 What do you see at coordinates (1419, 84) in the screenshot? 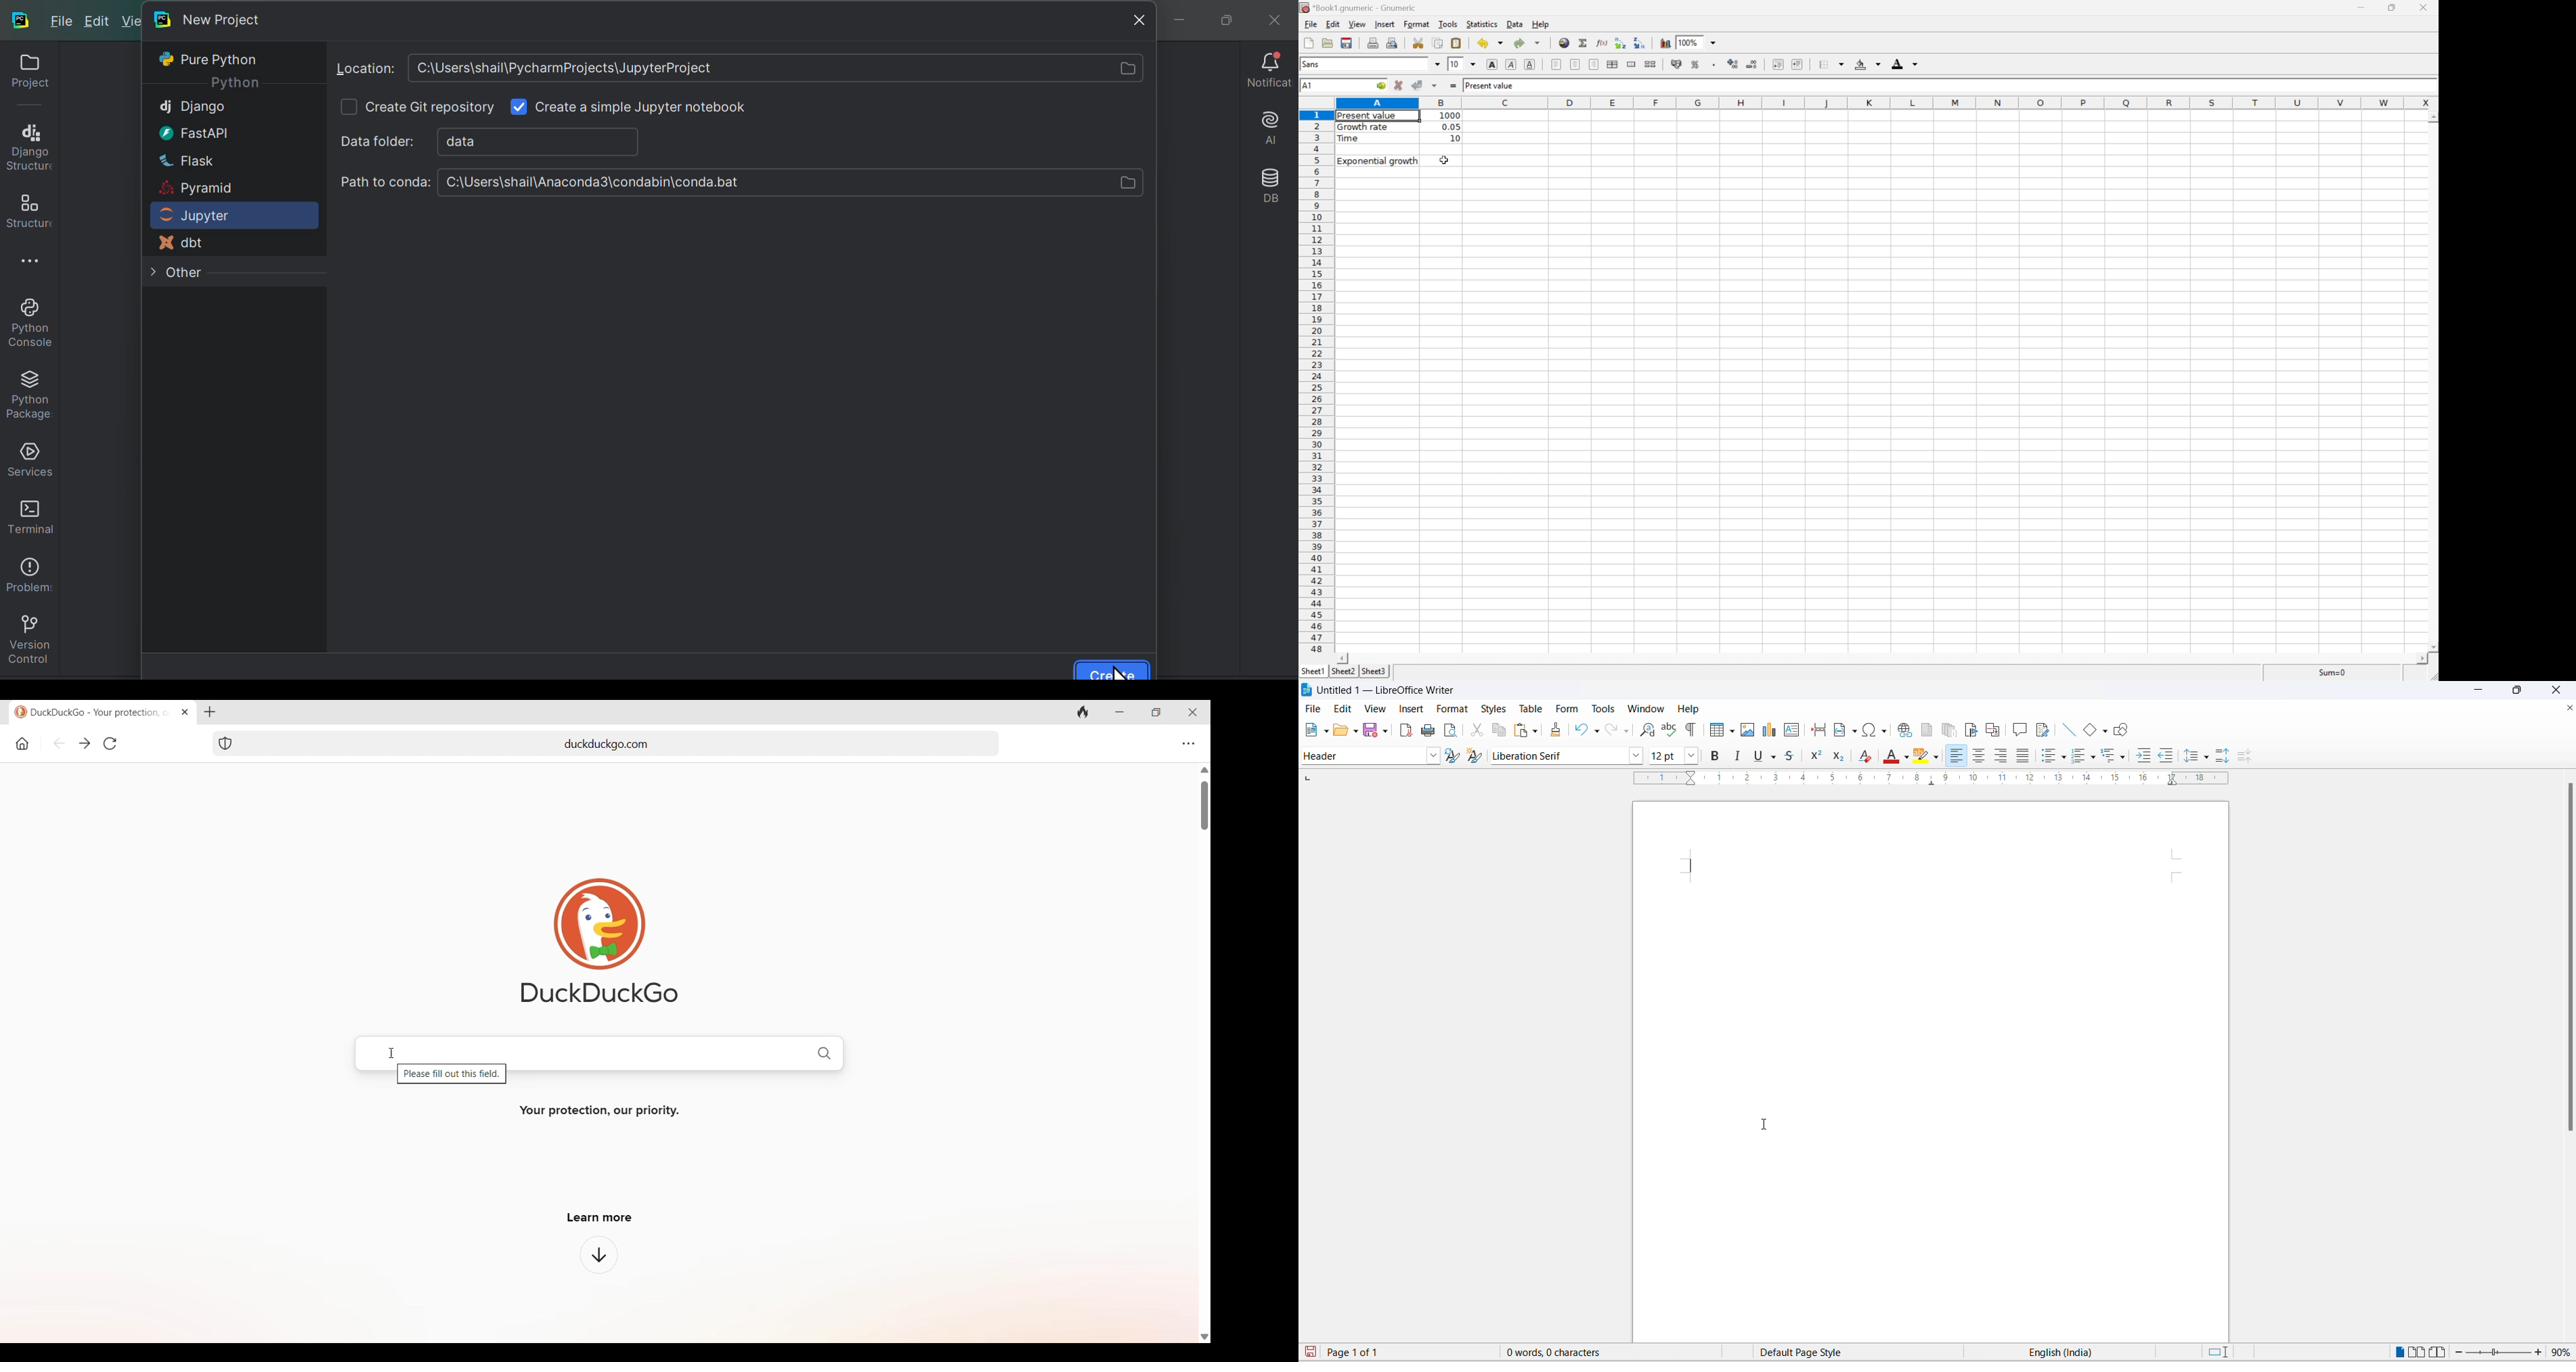
I see `Accept changes` at bounding box center [1419, 84].